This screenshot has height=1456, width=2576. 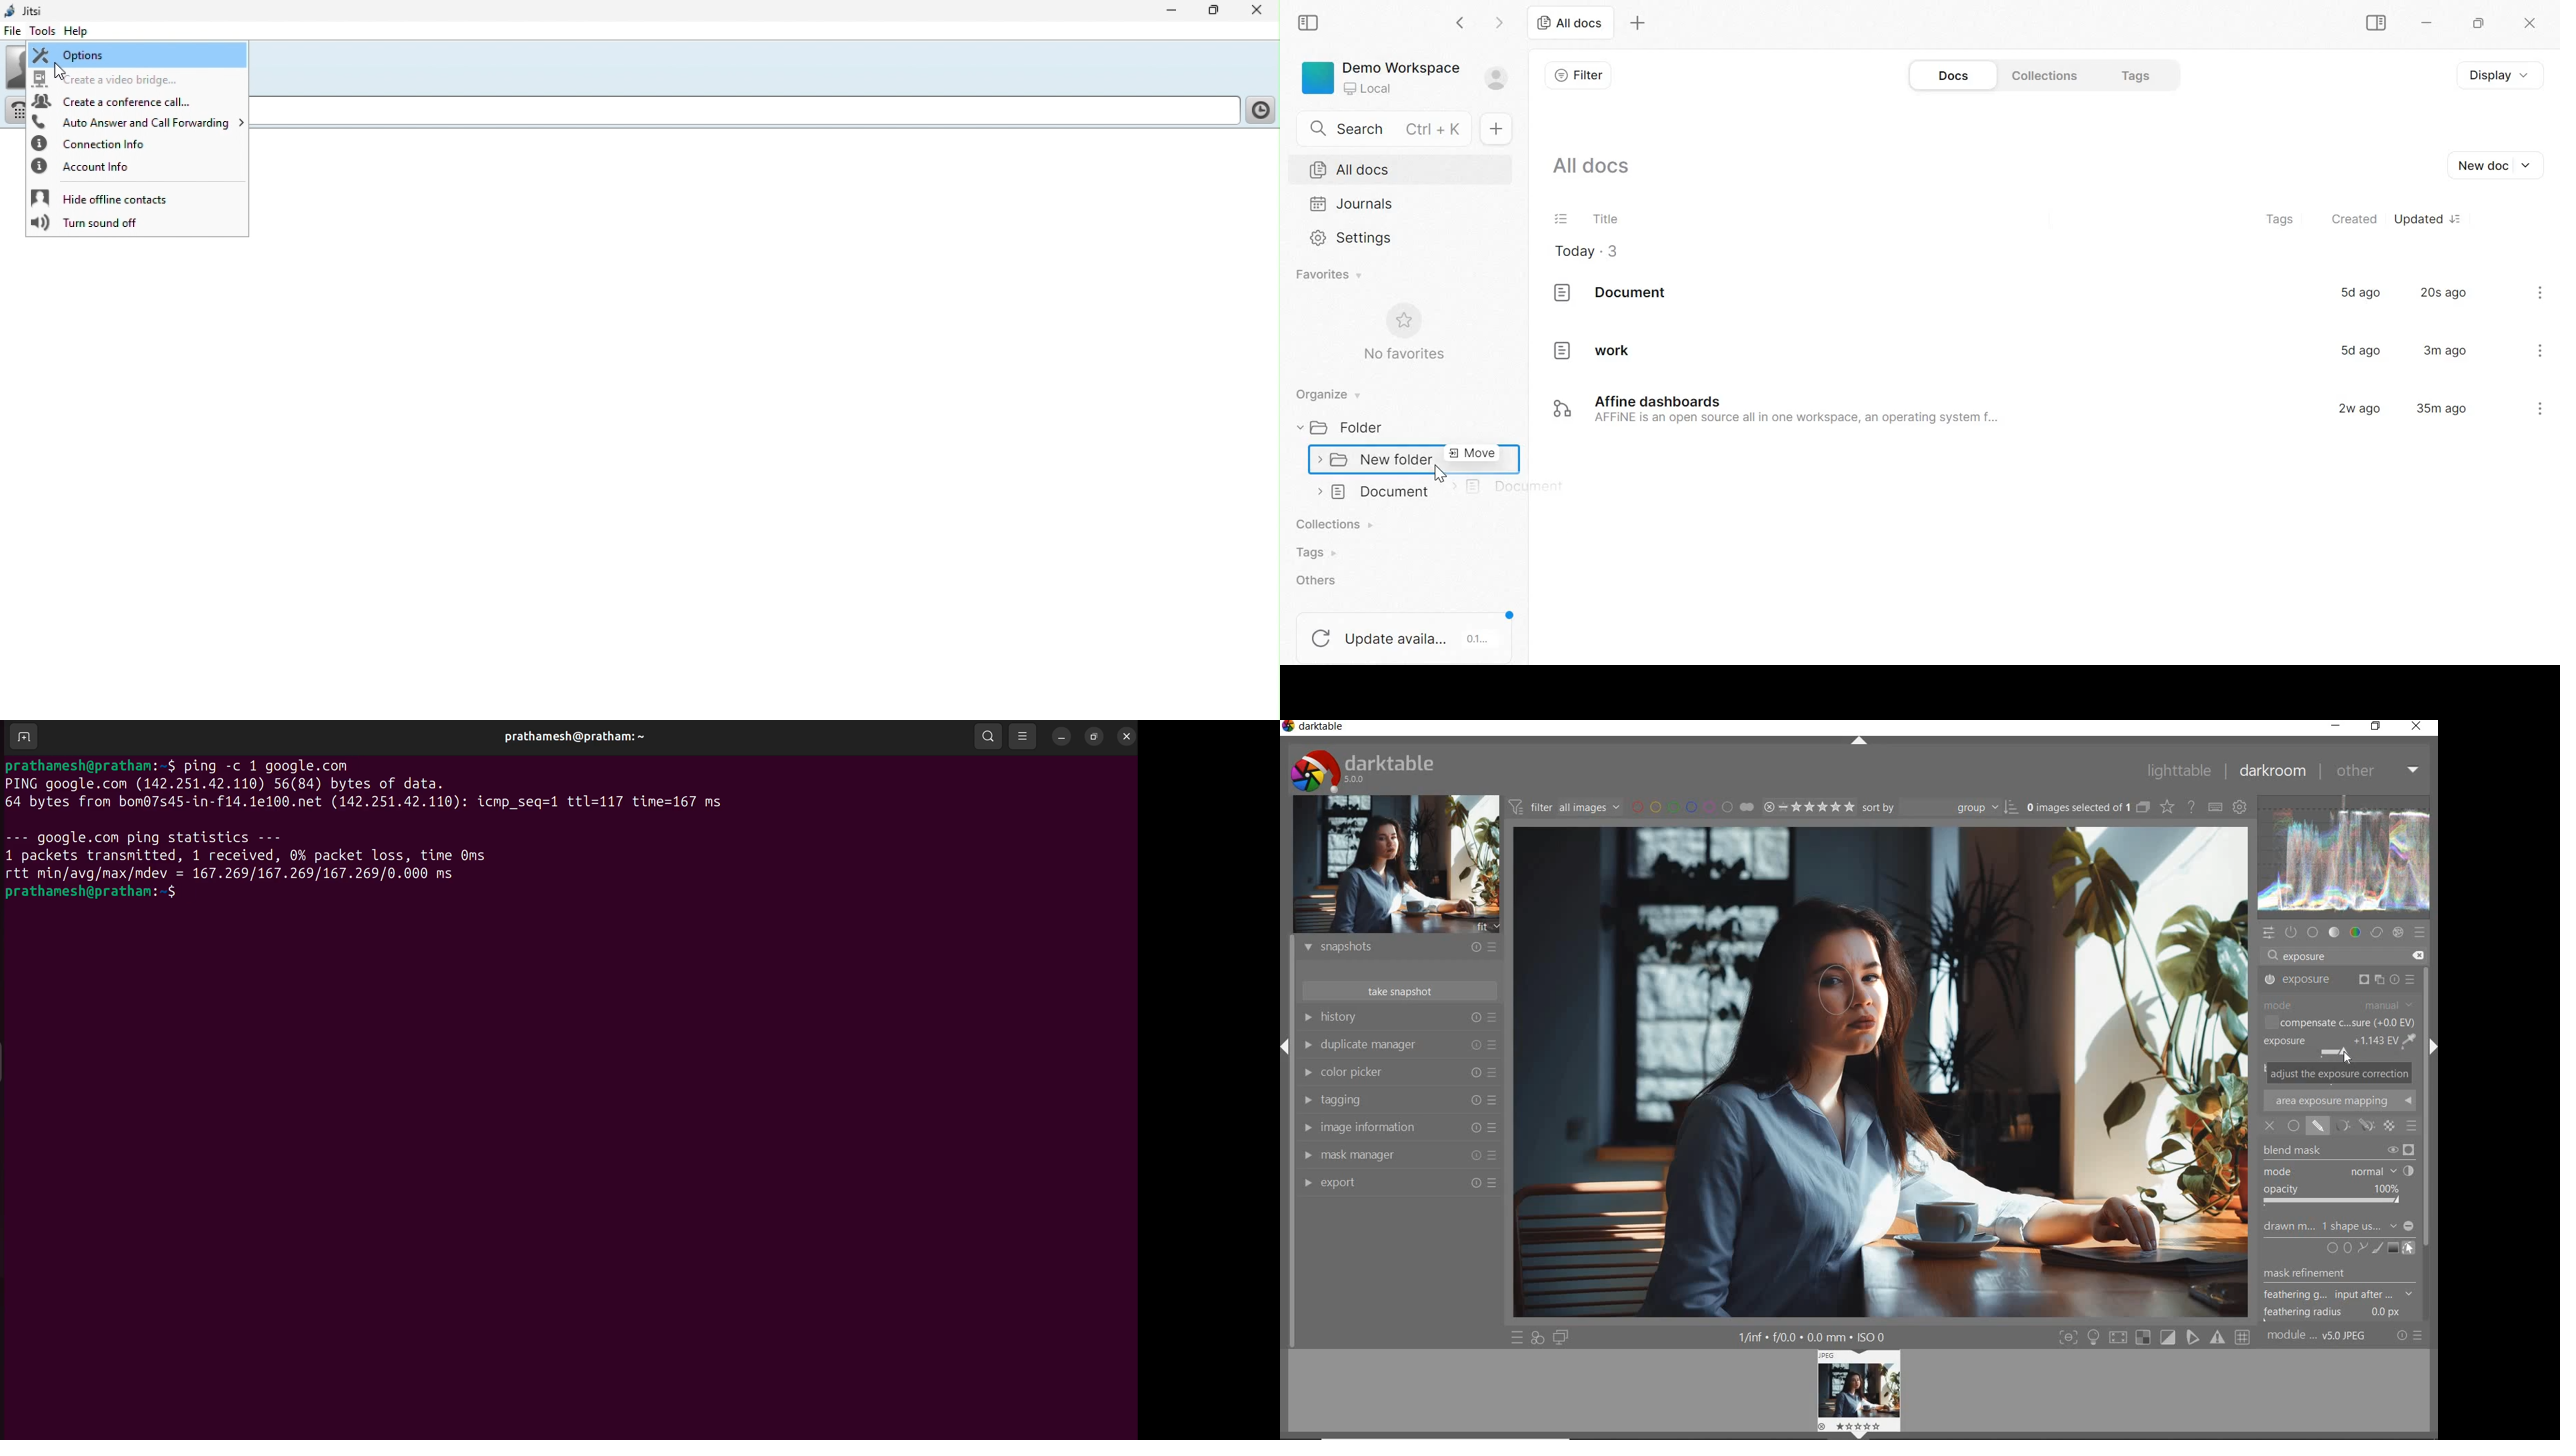 What do you see at coordinates (2167, 806) in the screenshot?
I see `change overlays shown on thumbnails` at bounding box center [2167, 806].